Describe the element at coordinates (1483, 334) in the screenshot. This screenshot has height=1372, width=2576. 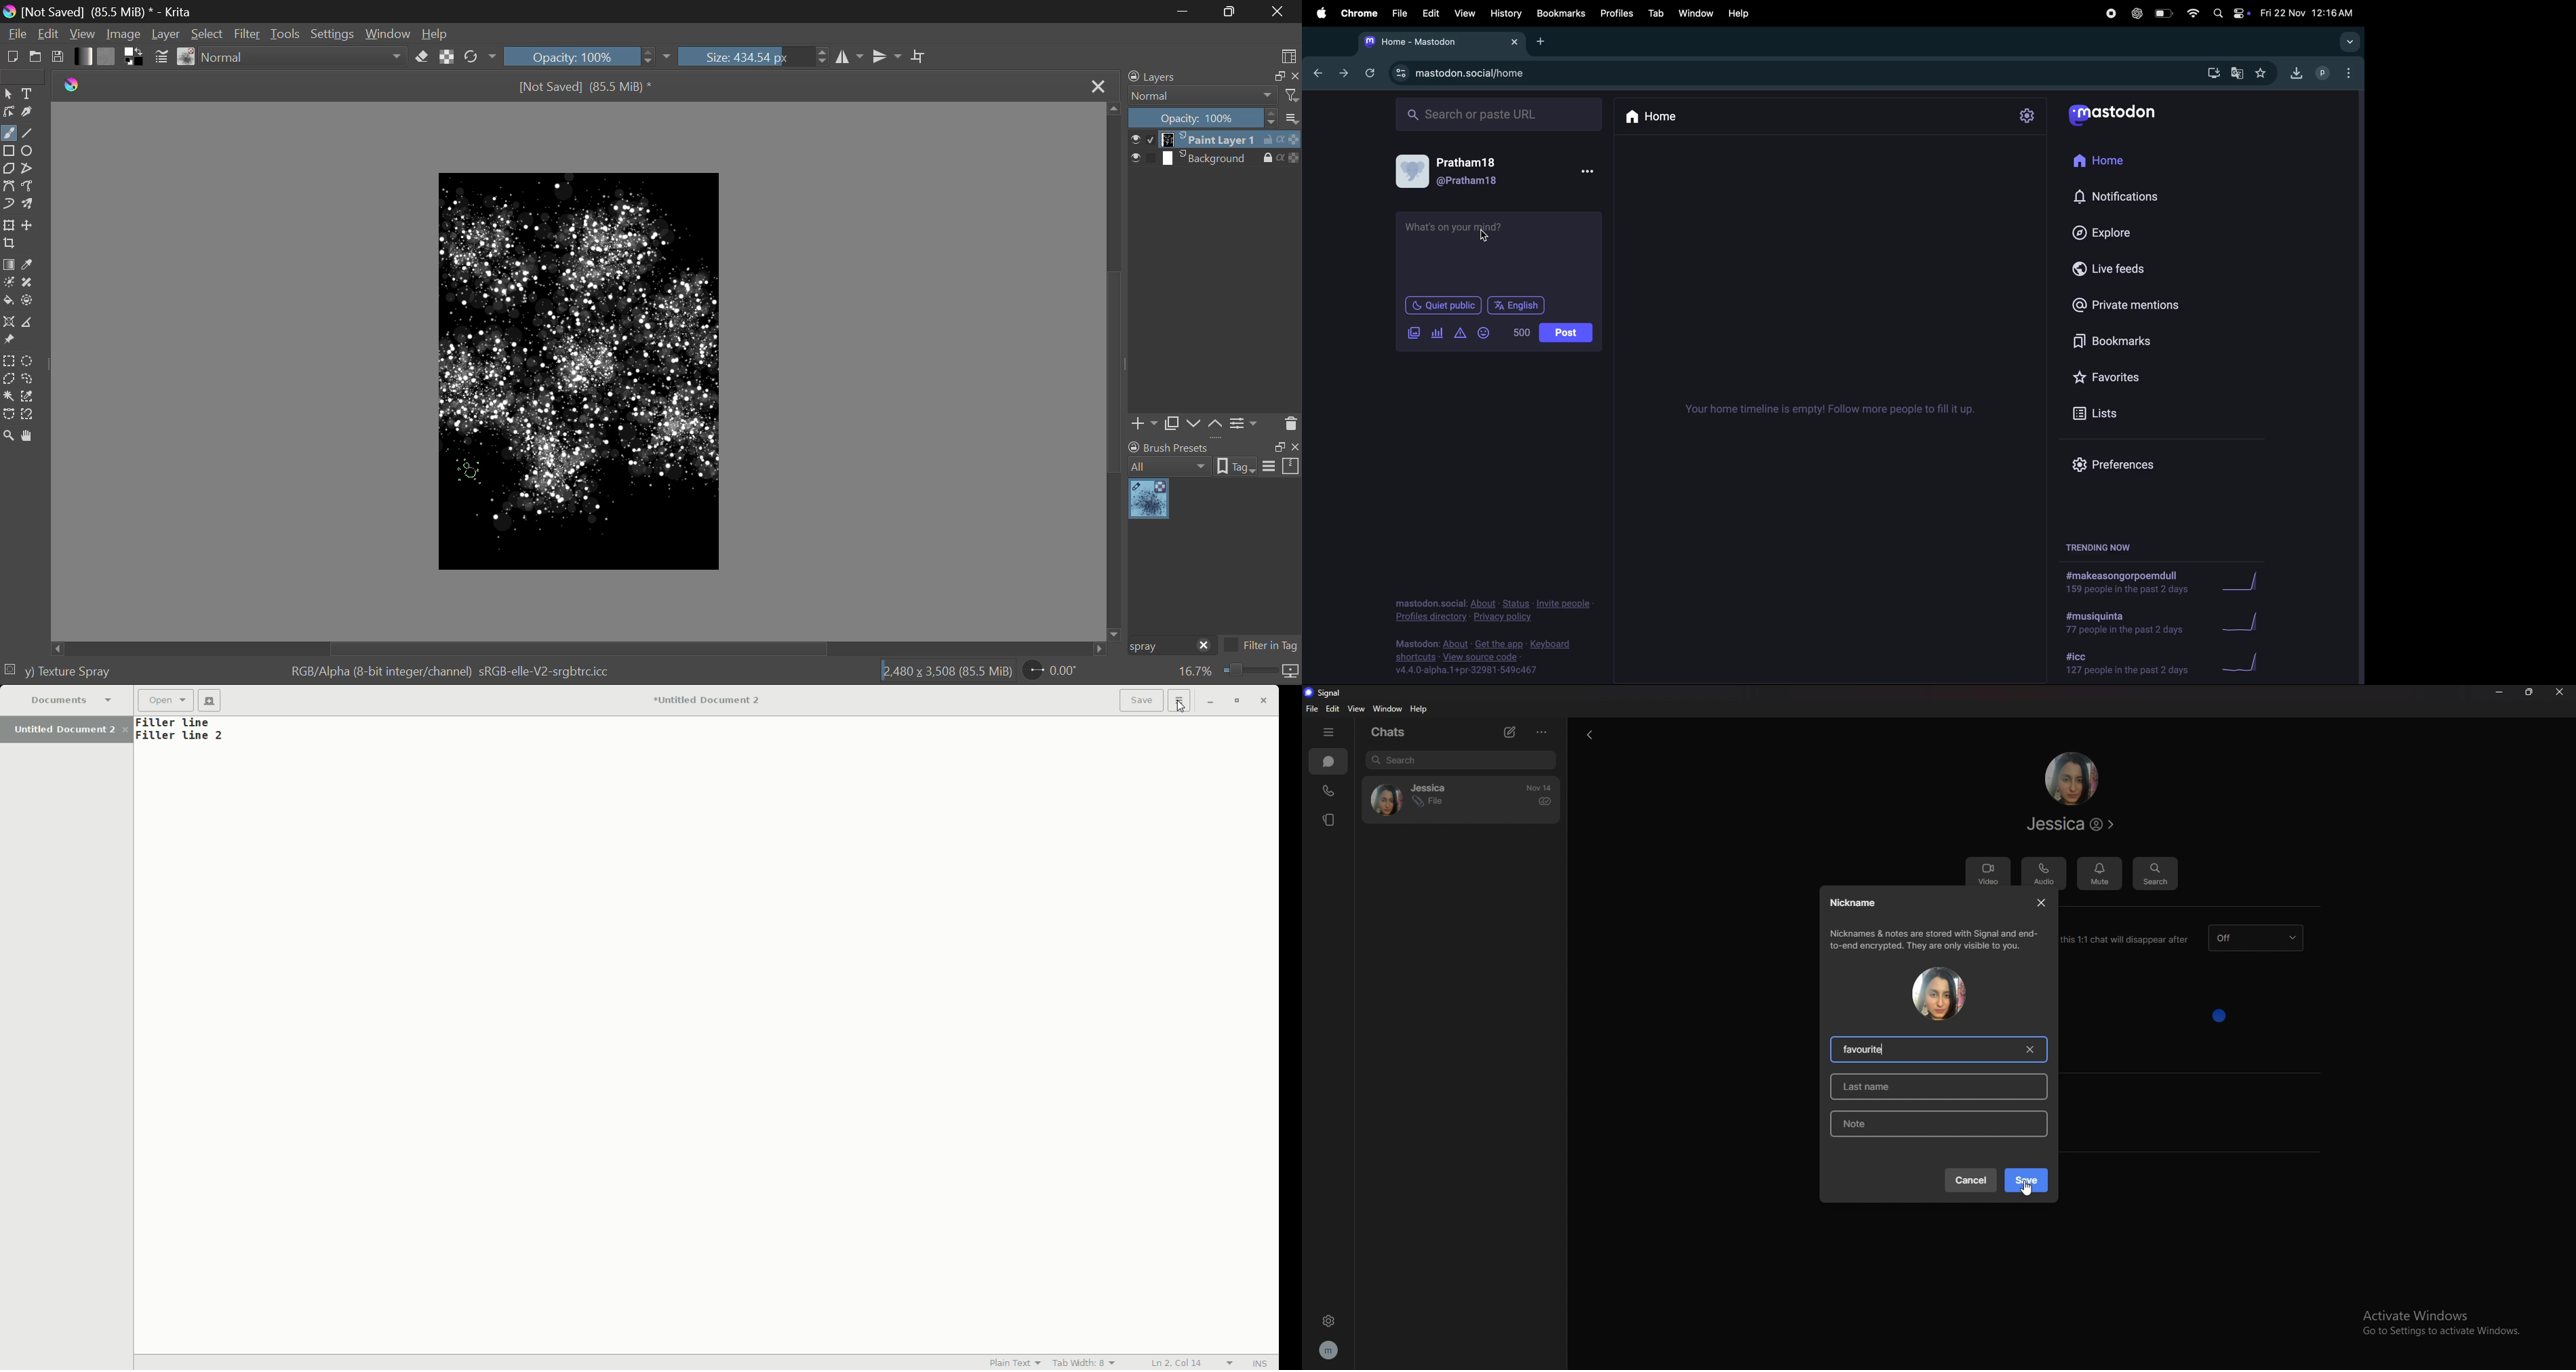
I see `add emoji` at that location.